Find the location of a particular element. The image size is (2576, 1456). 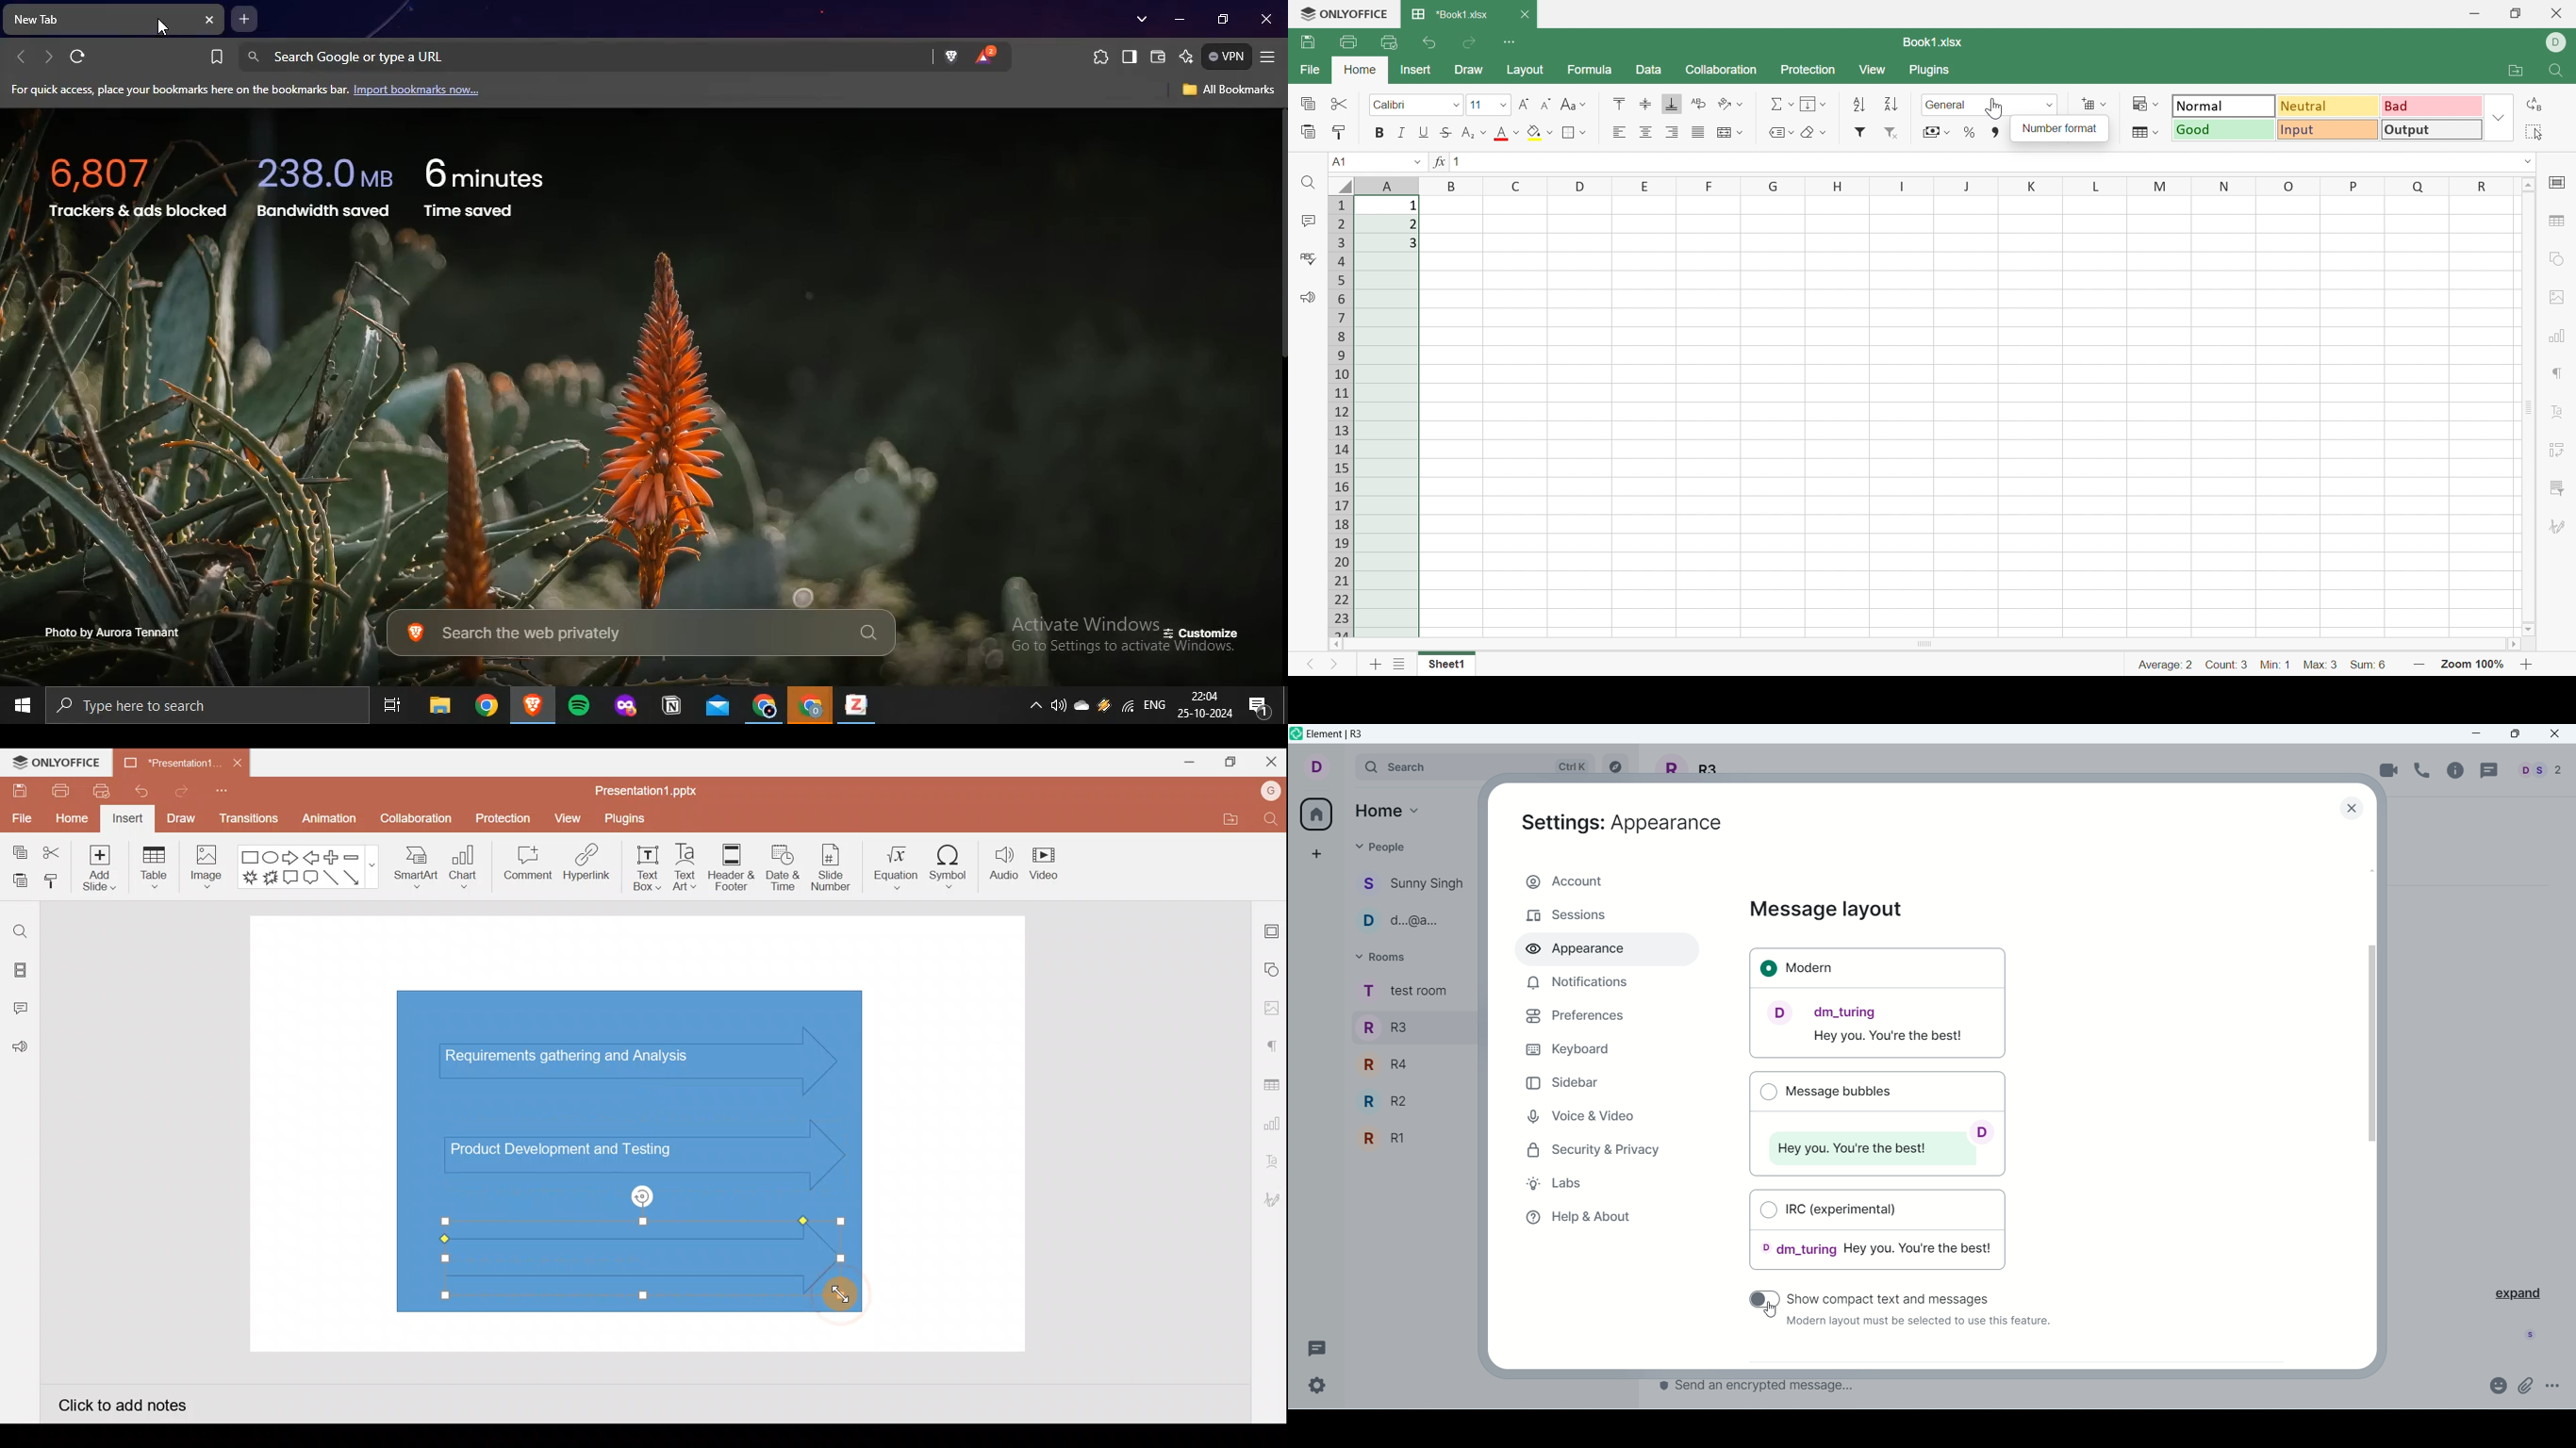

modern is located at coordinates (1878, 1004).